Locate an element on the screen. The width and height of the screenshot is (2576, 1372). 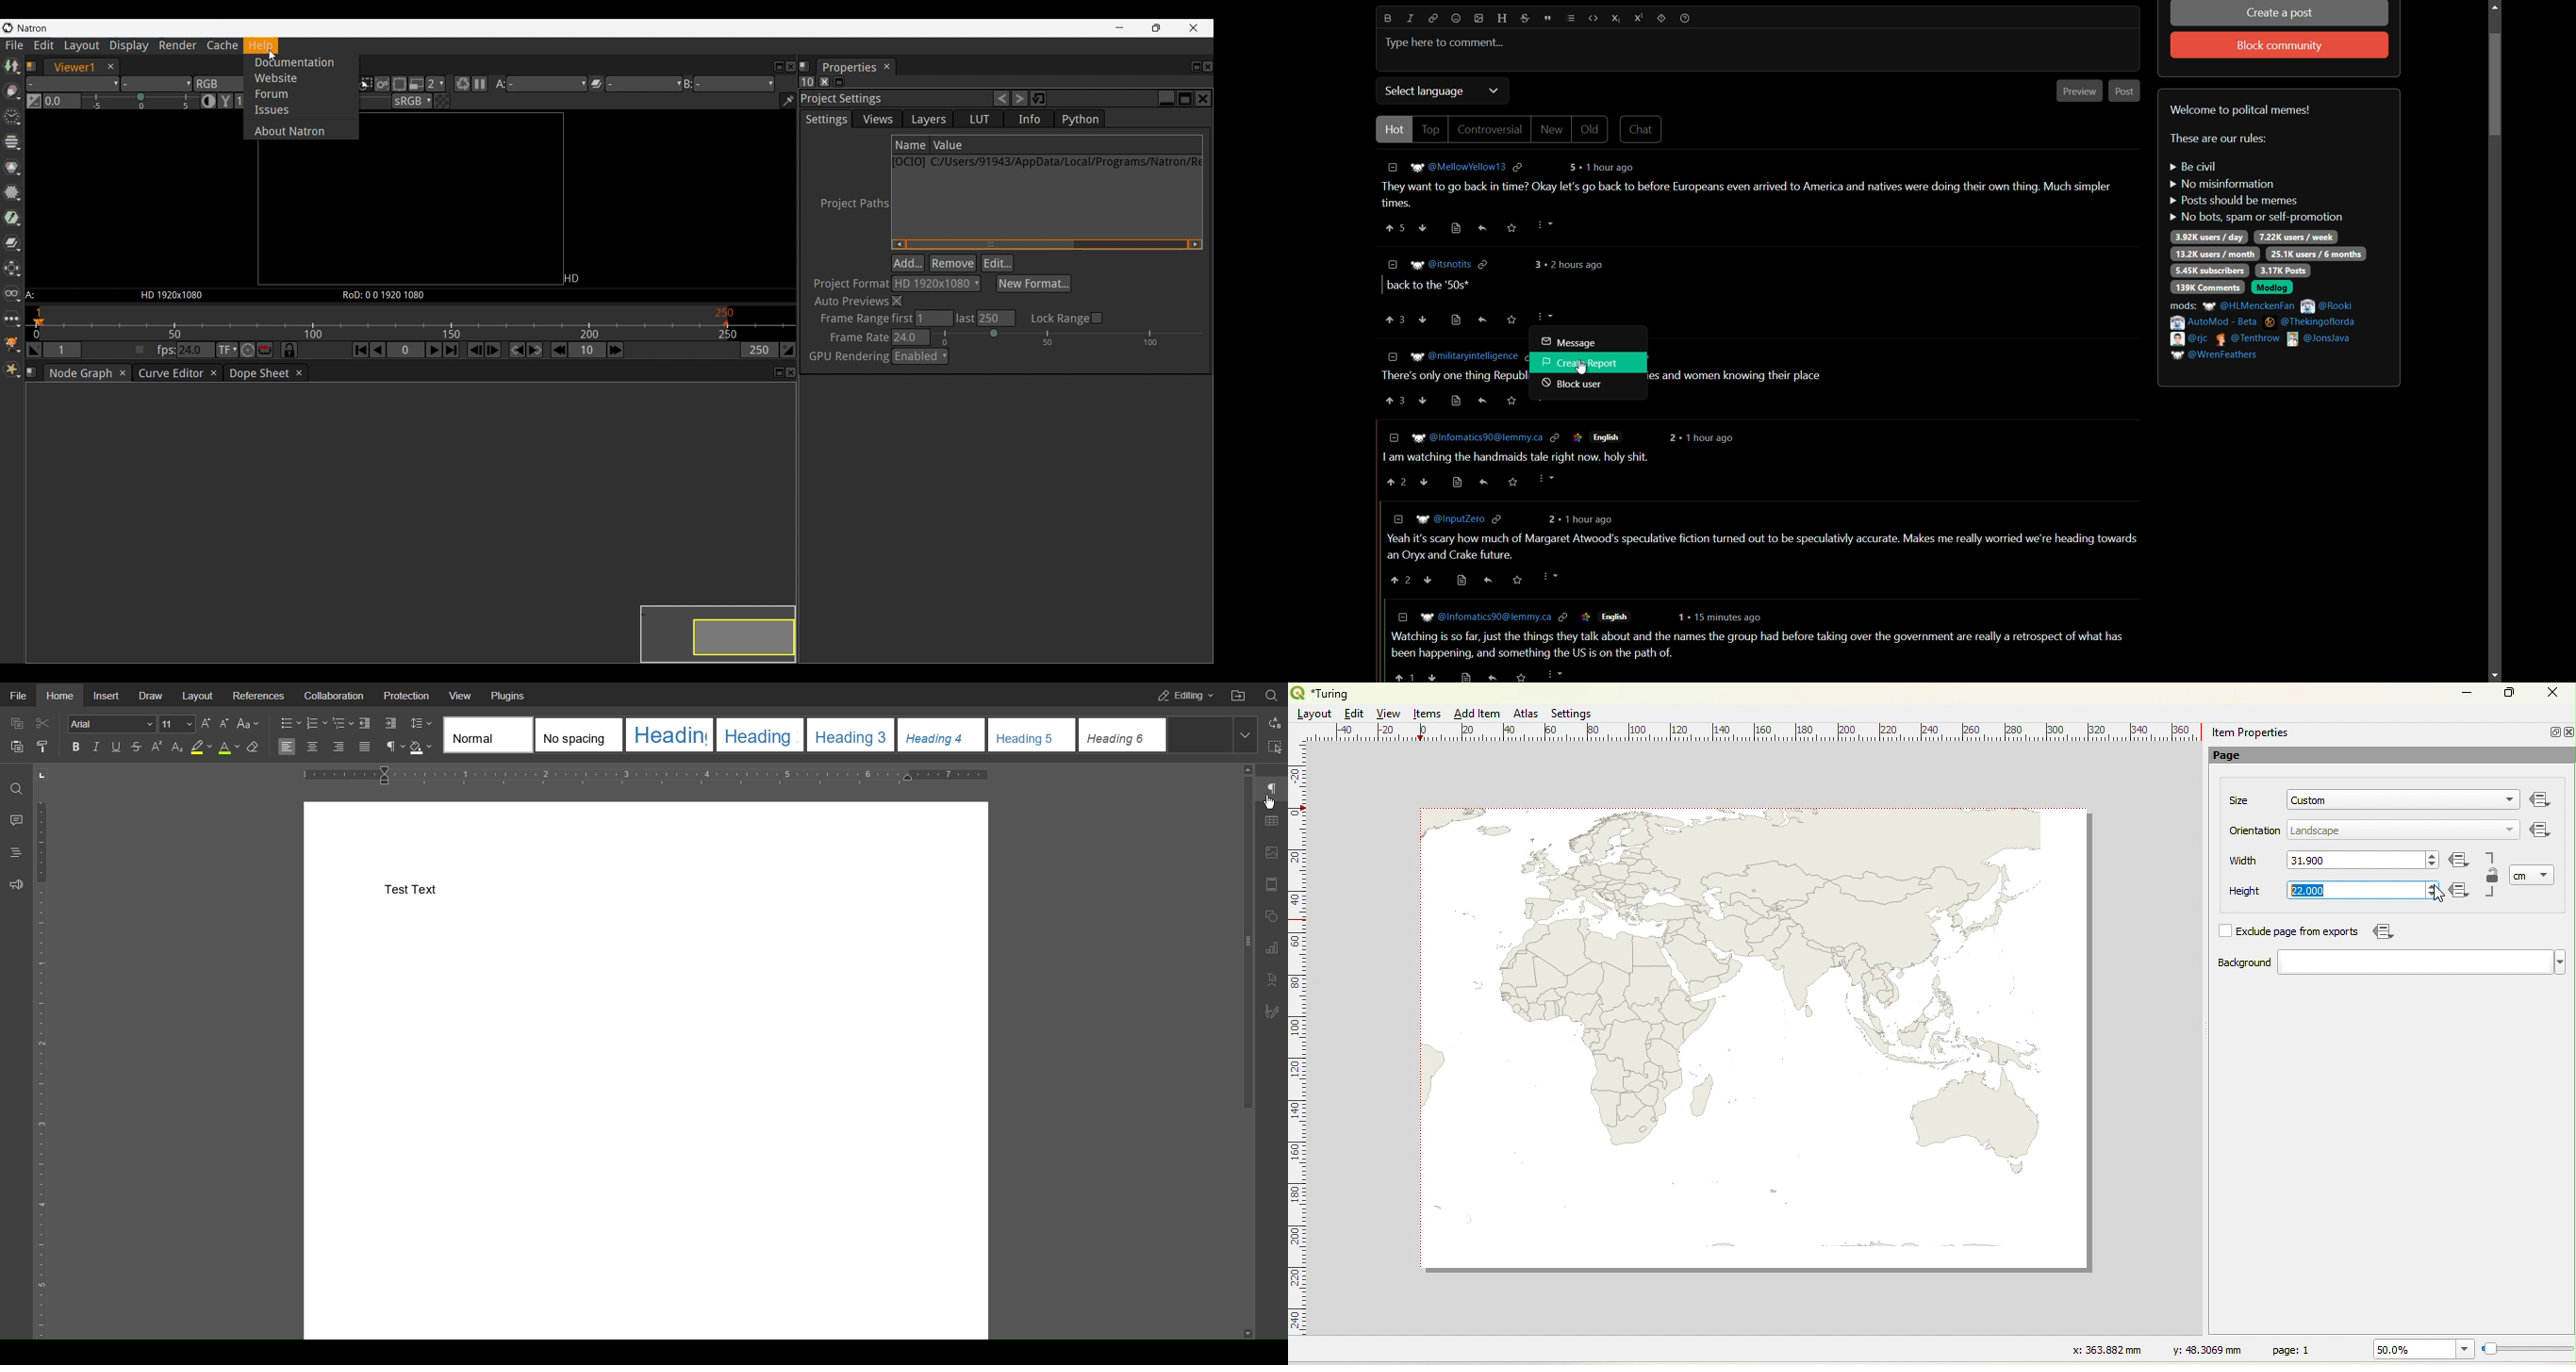
Preview is located at coordinates (703, 625).